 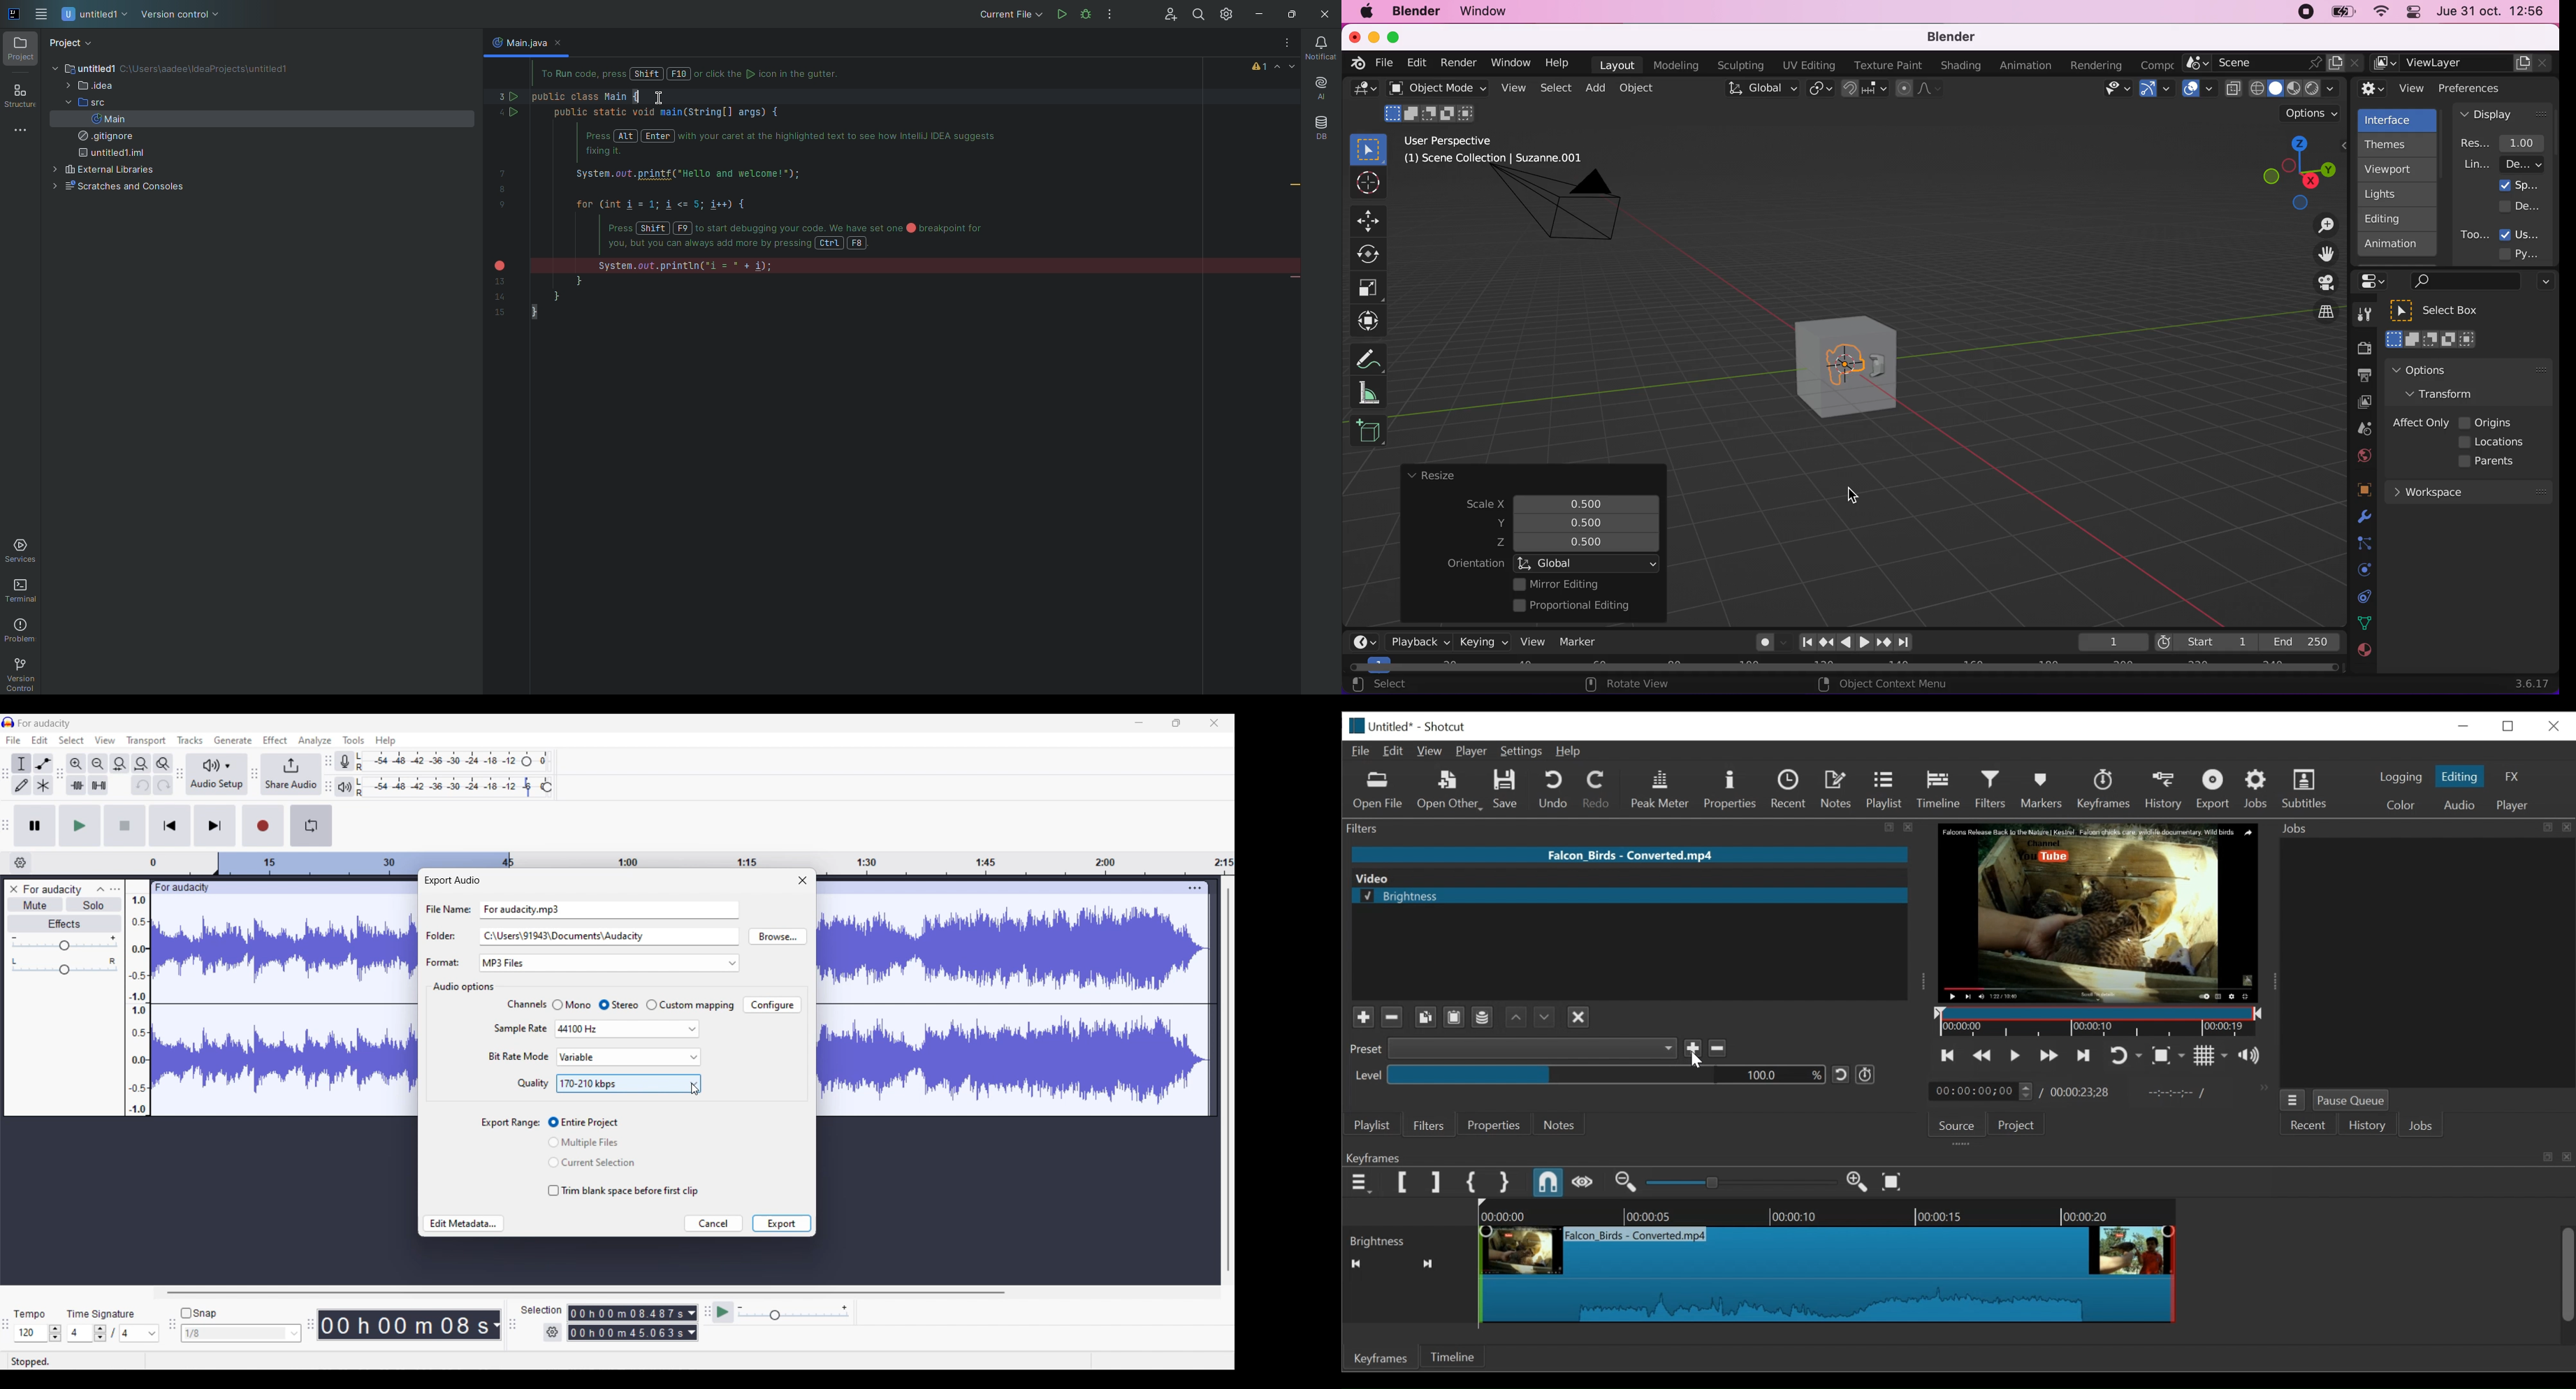 I want to click on Pause, so click(x=35, y=826).